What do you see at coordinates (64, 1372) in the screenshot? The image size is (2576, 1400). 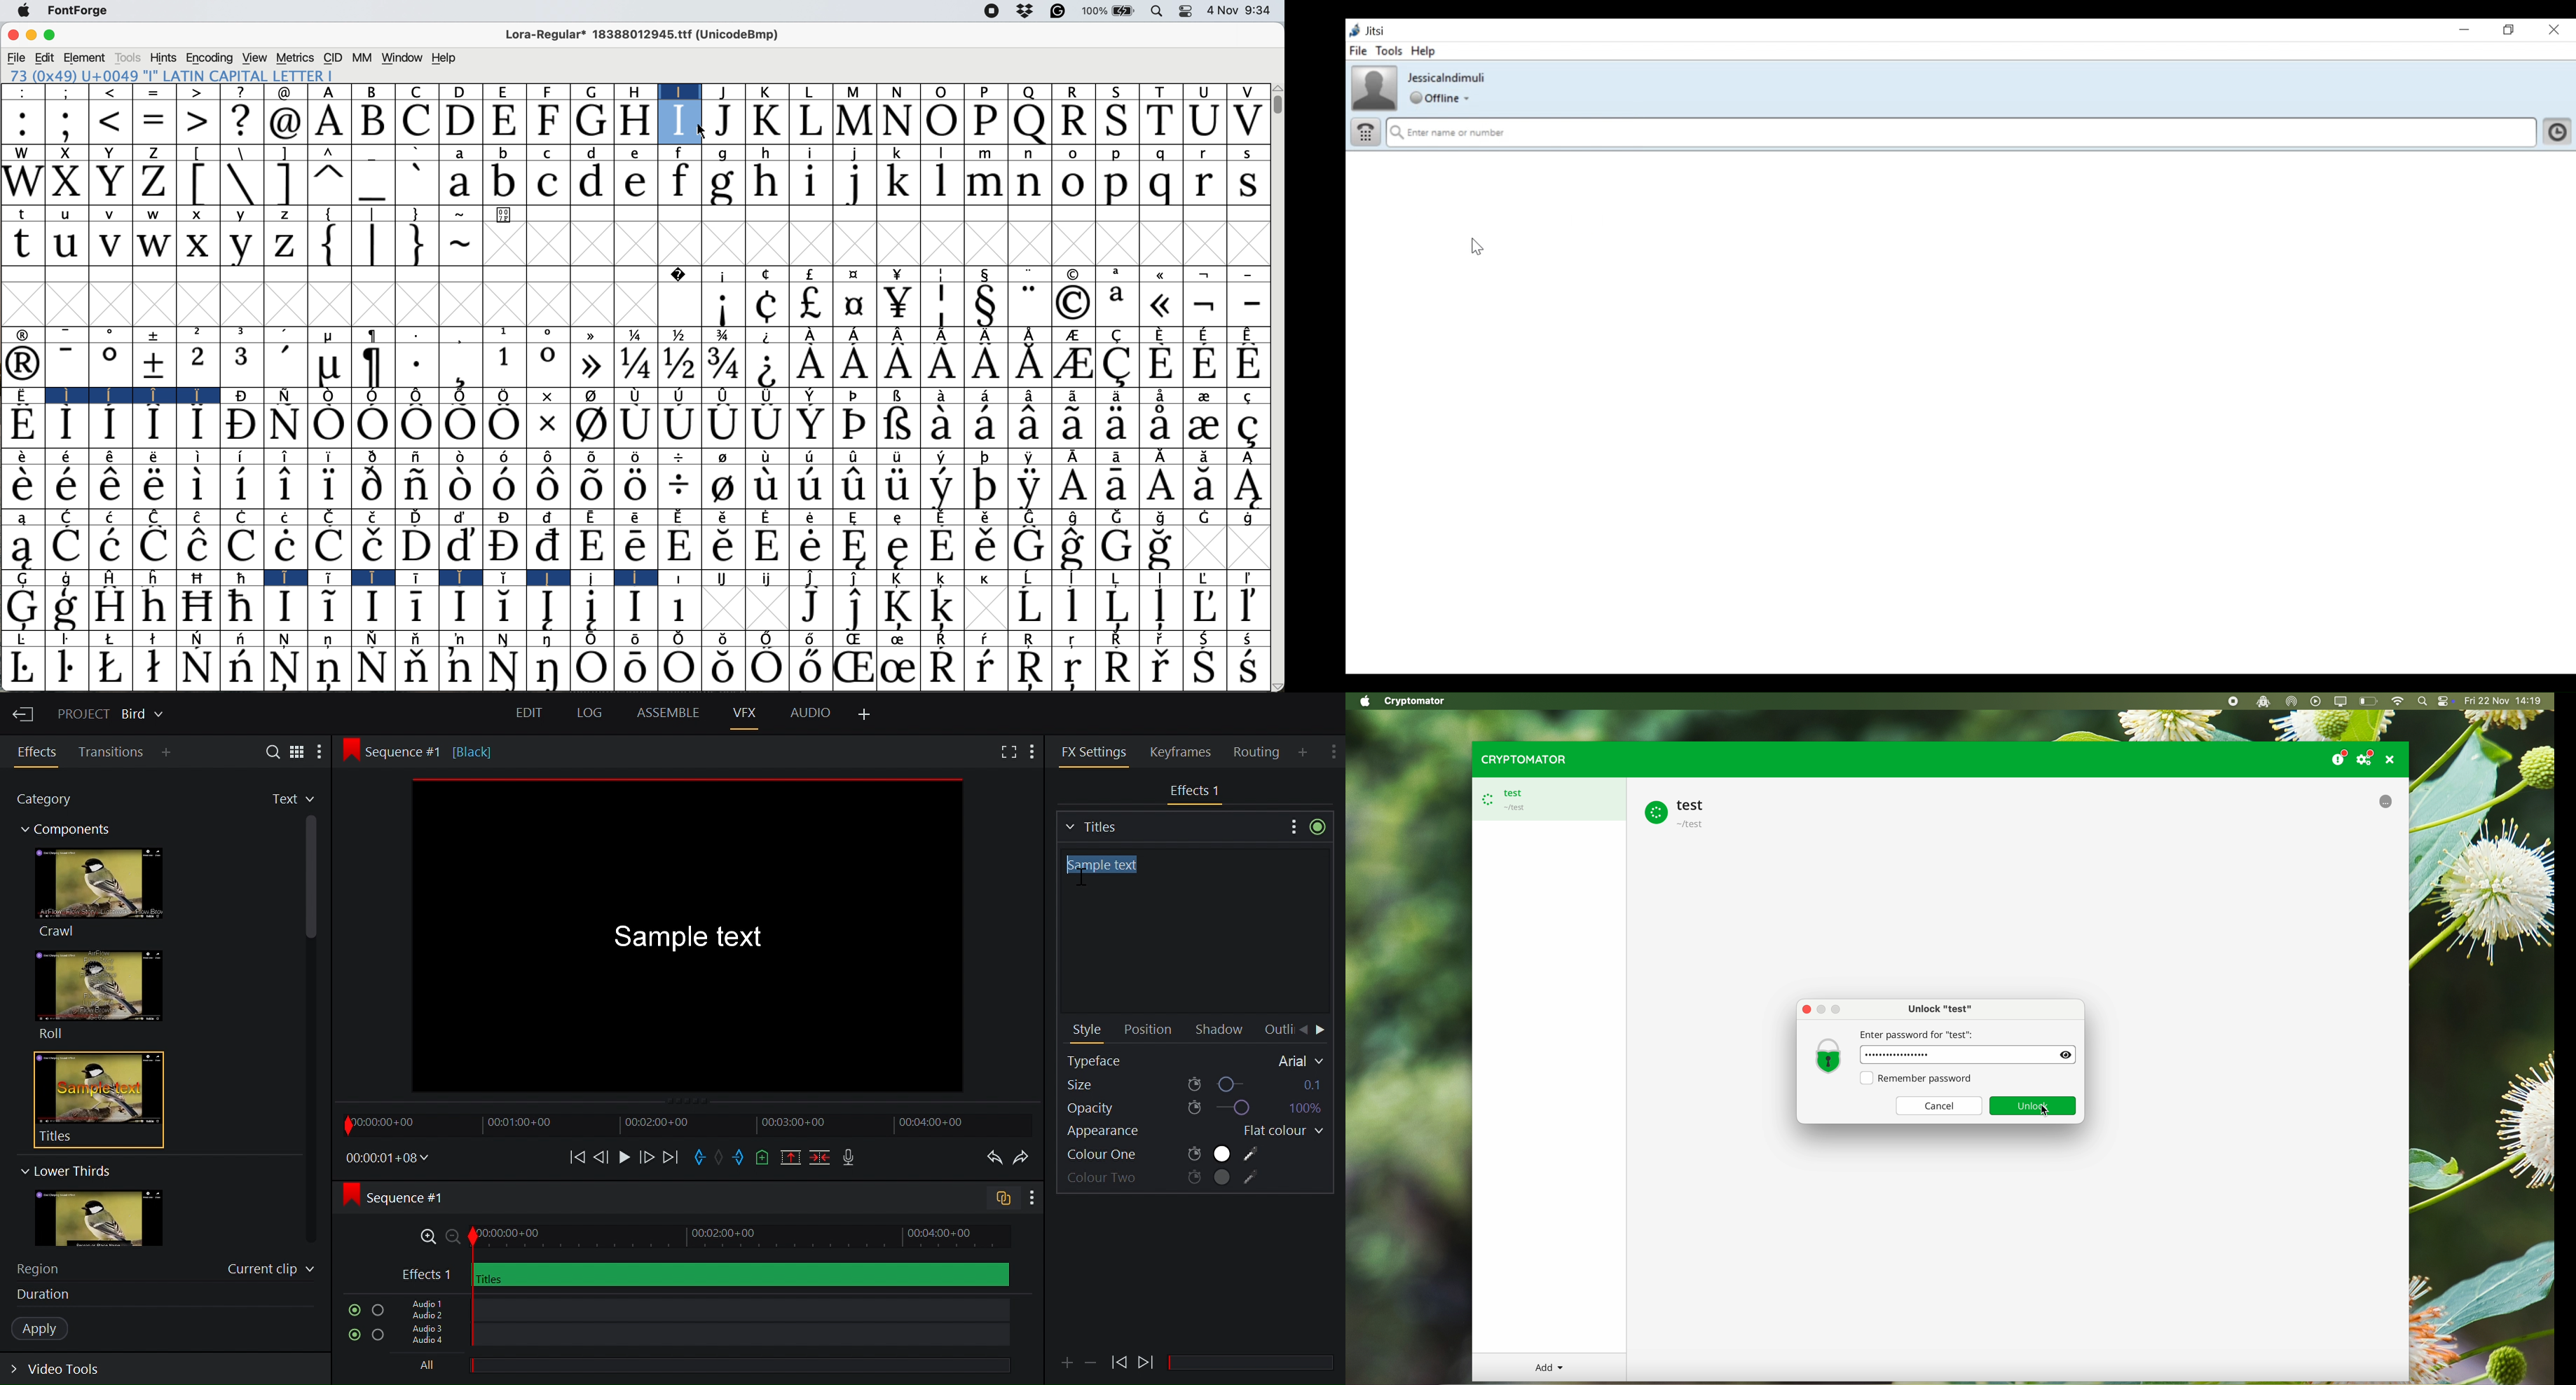 I see `Expand video tools` at bounding box center [64, 1372].